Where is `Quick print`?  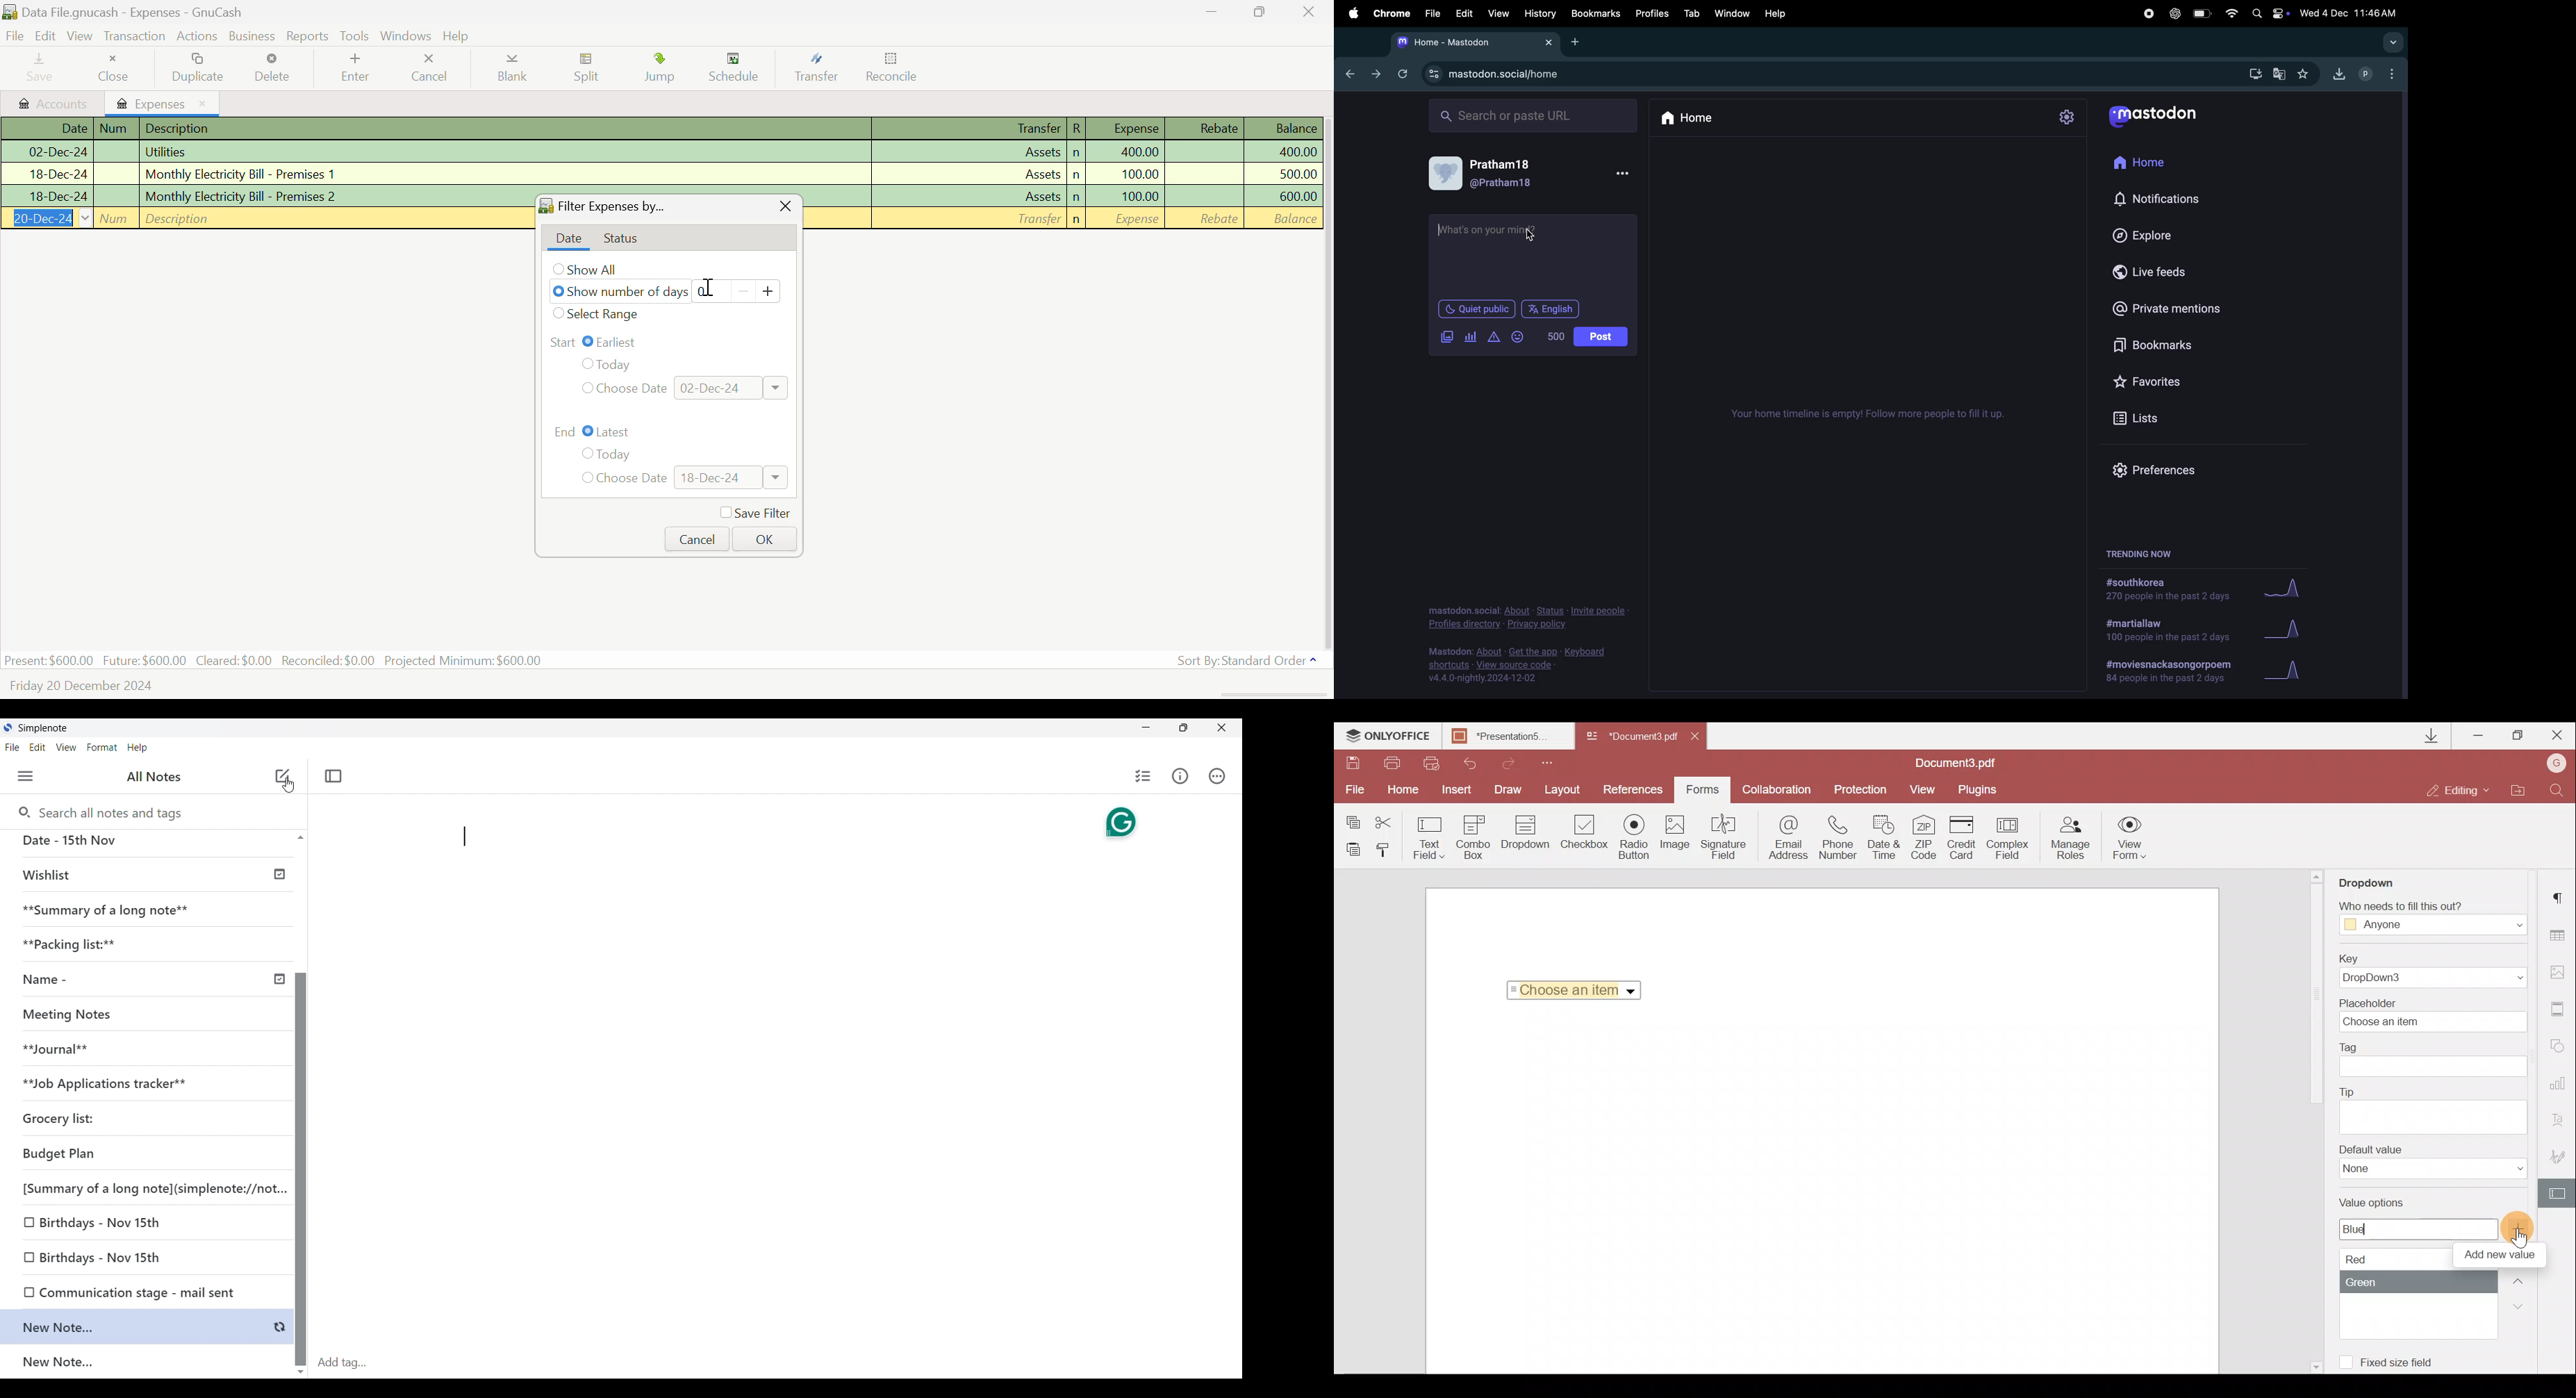
Quick print is located at coordinates (1432, 763).